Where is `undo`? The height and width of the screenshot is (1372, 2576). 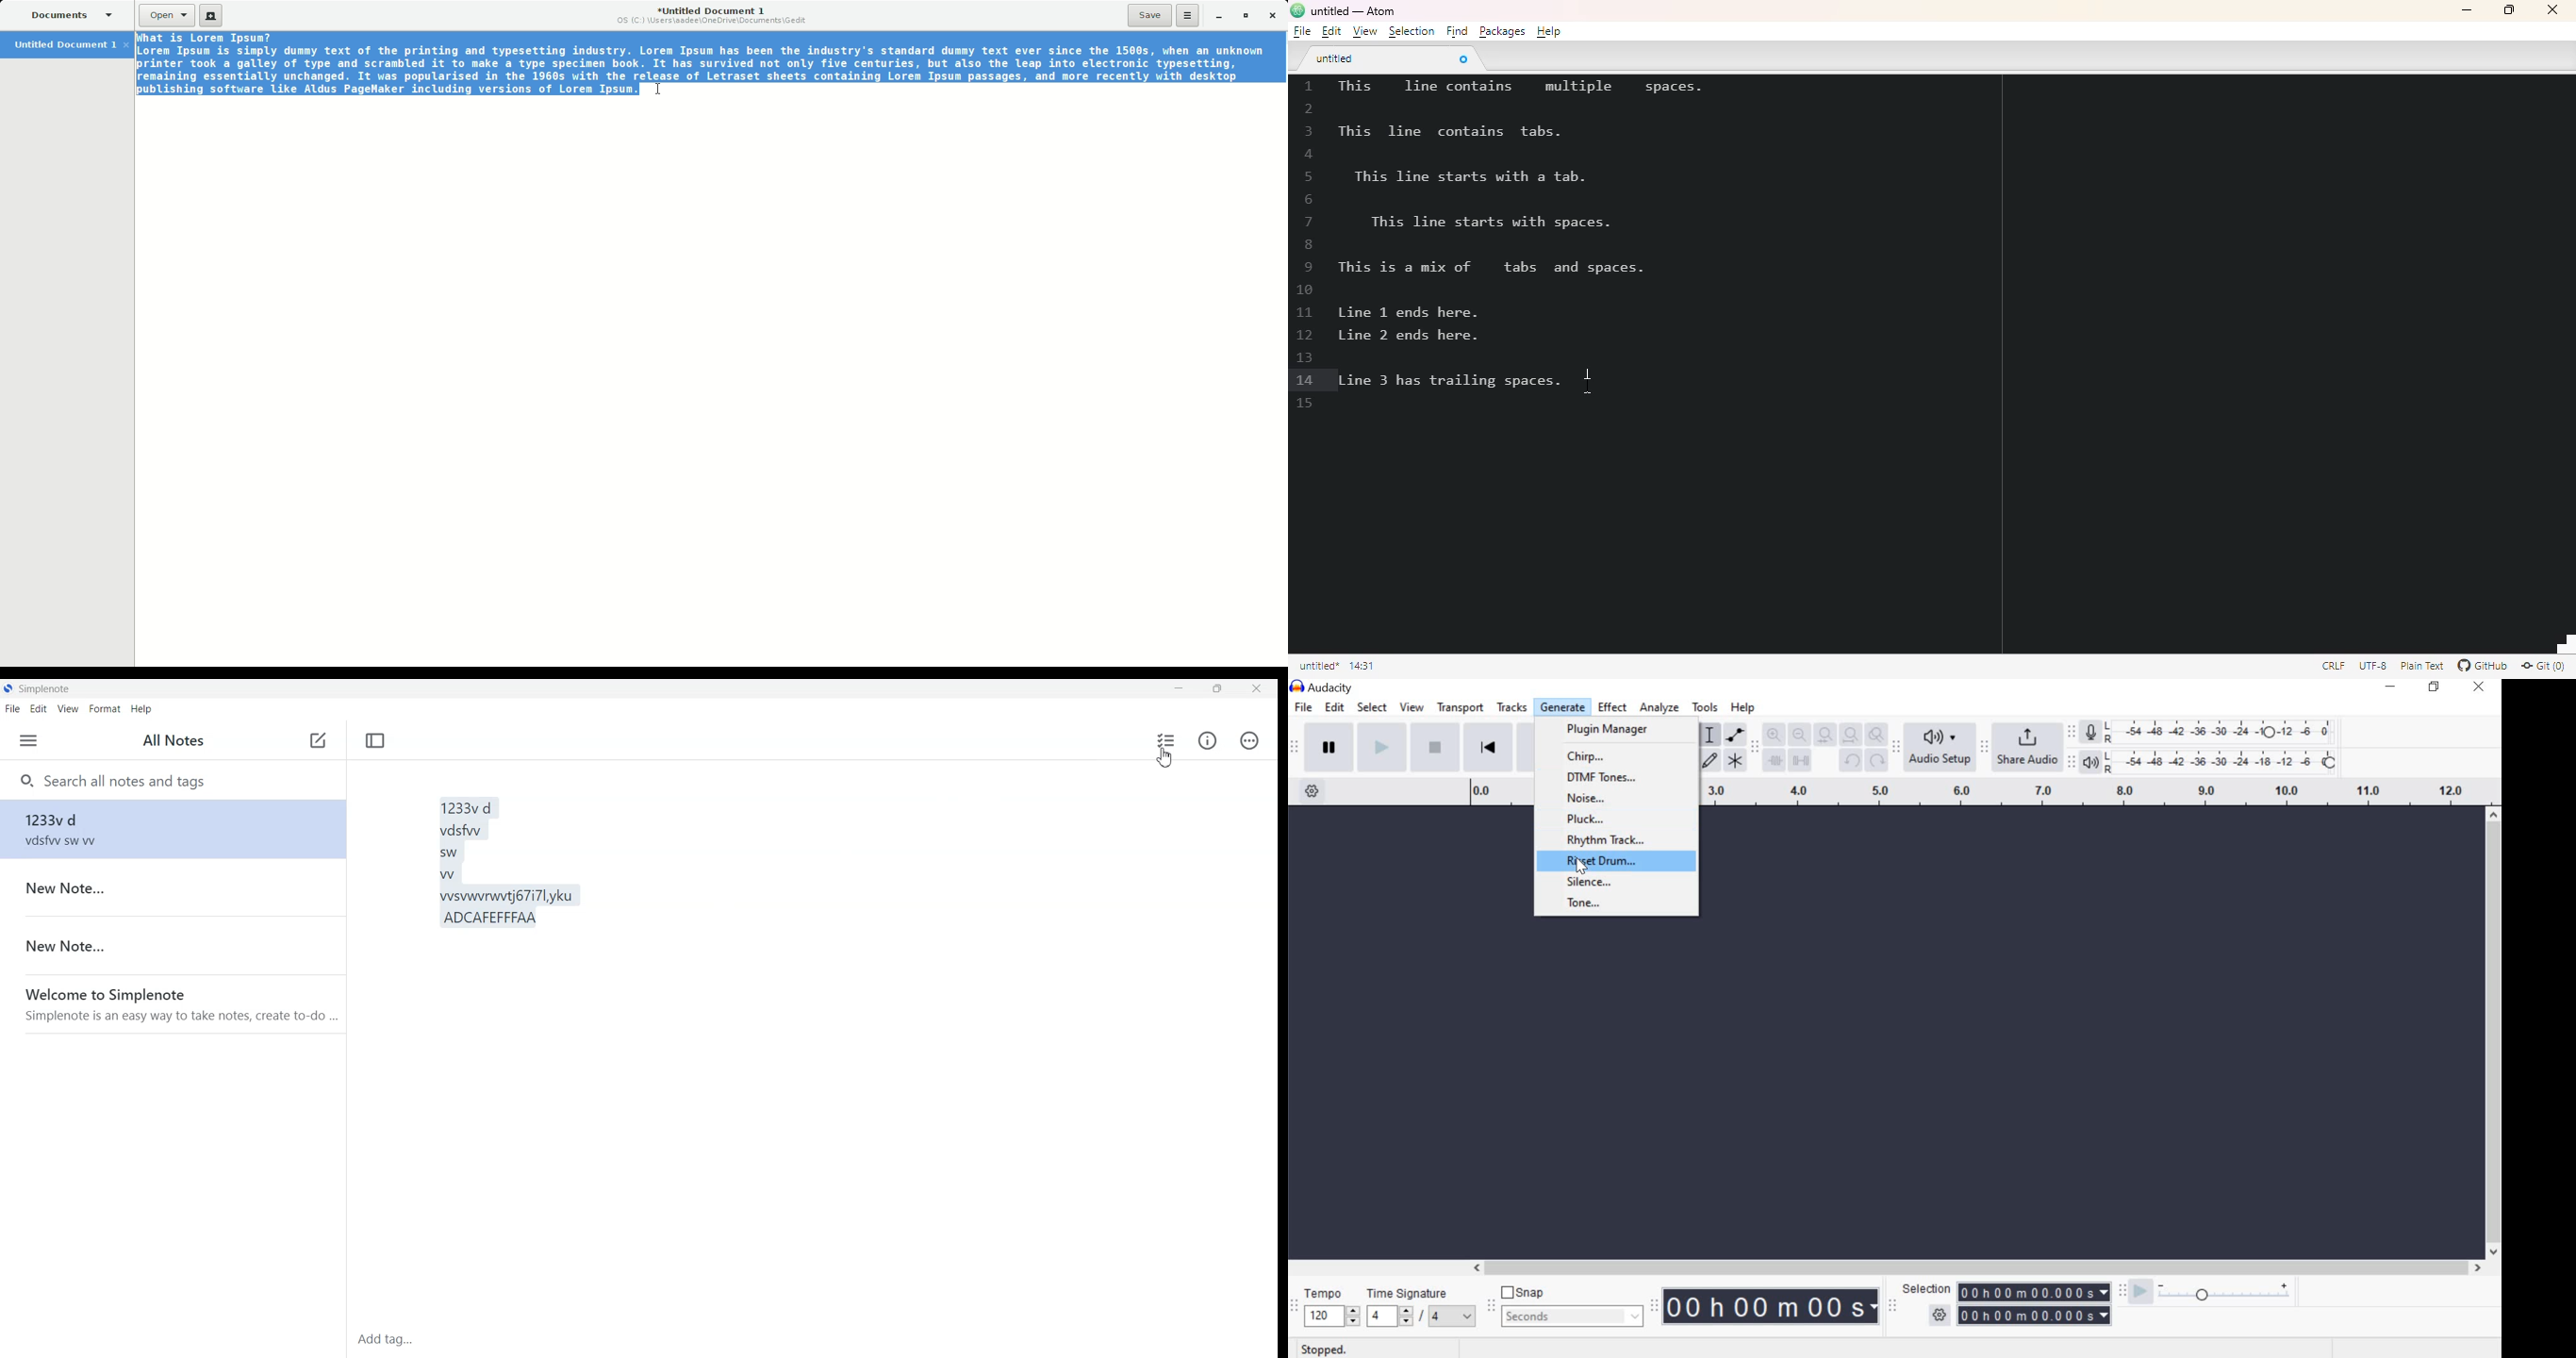
undo is located at coordinates (1851, 761).